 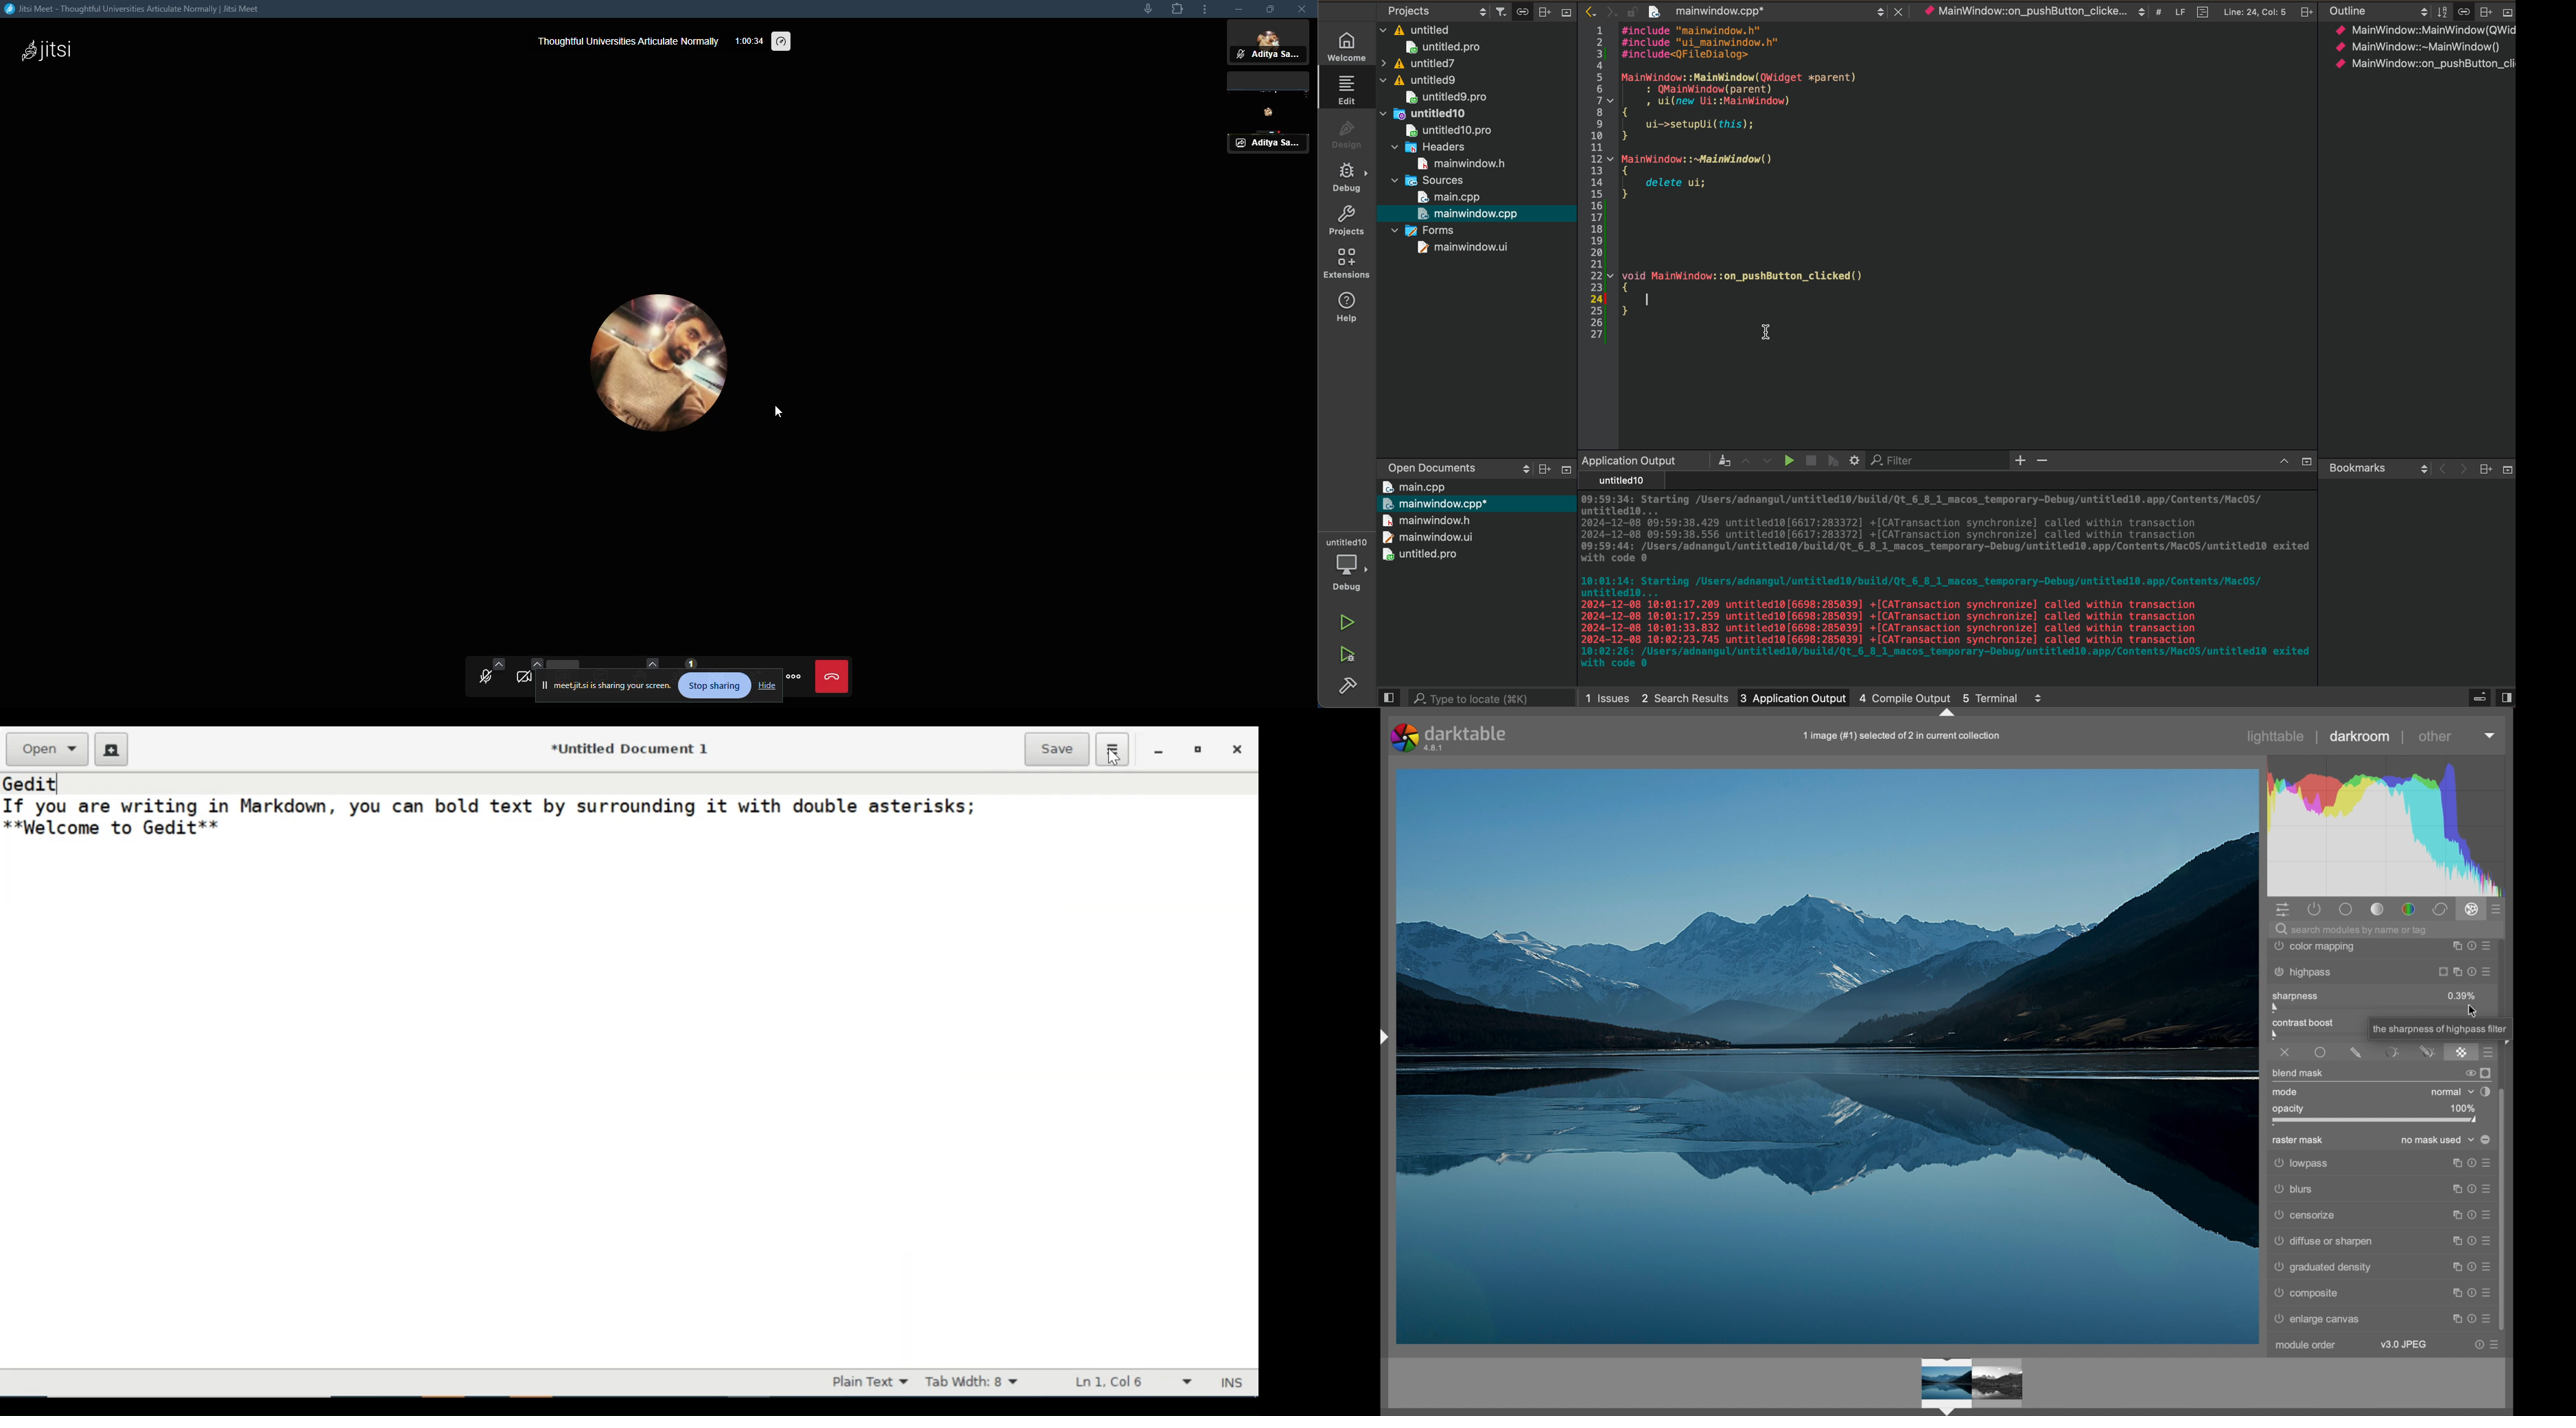 I want to click on blurs, so click(x=2379, y=1190).